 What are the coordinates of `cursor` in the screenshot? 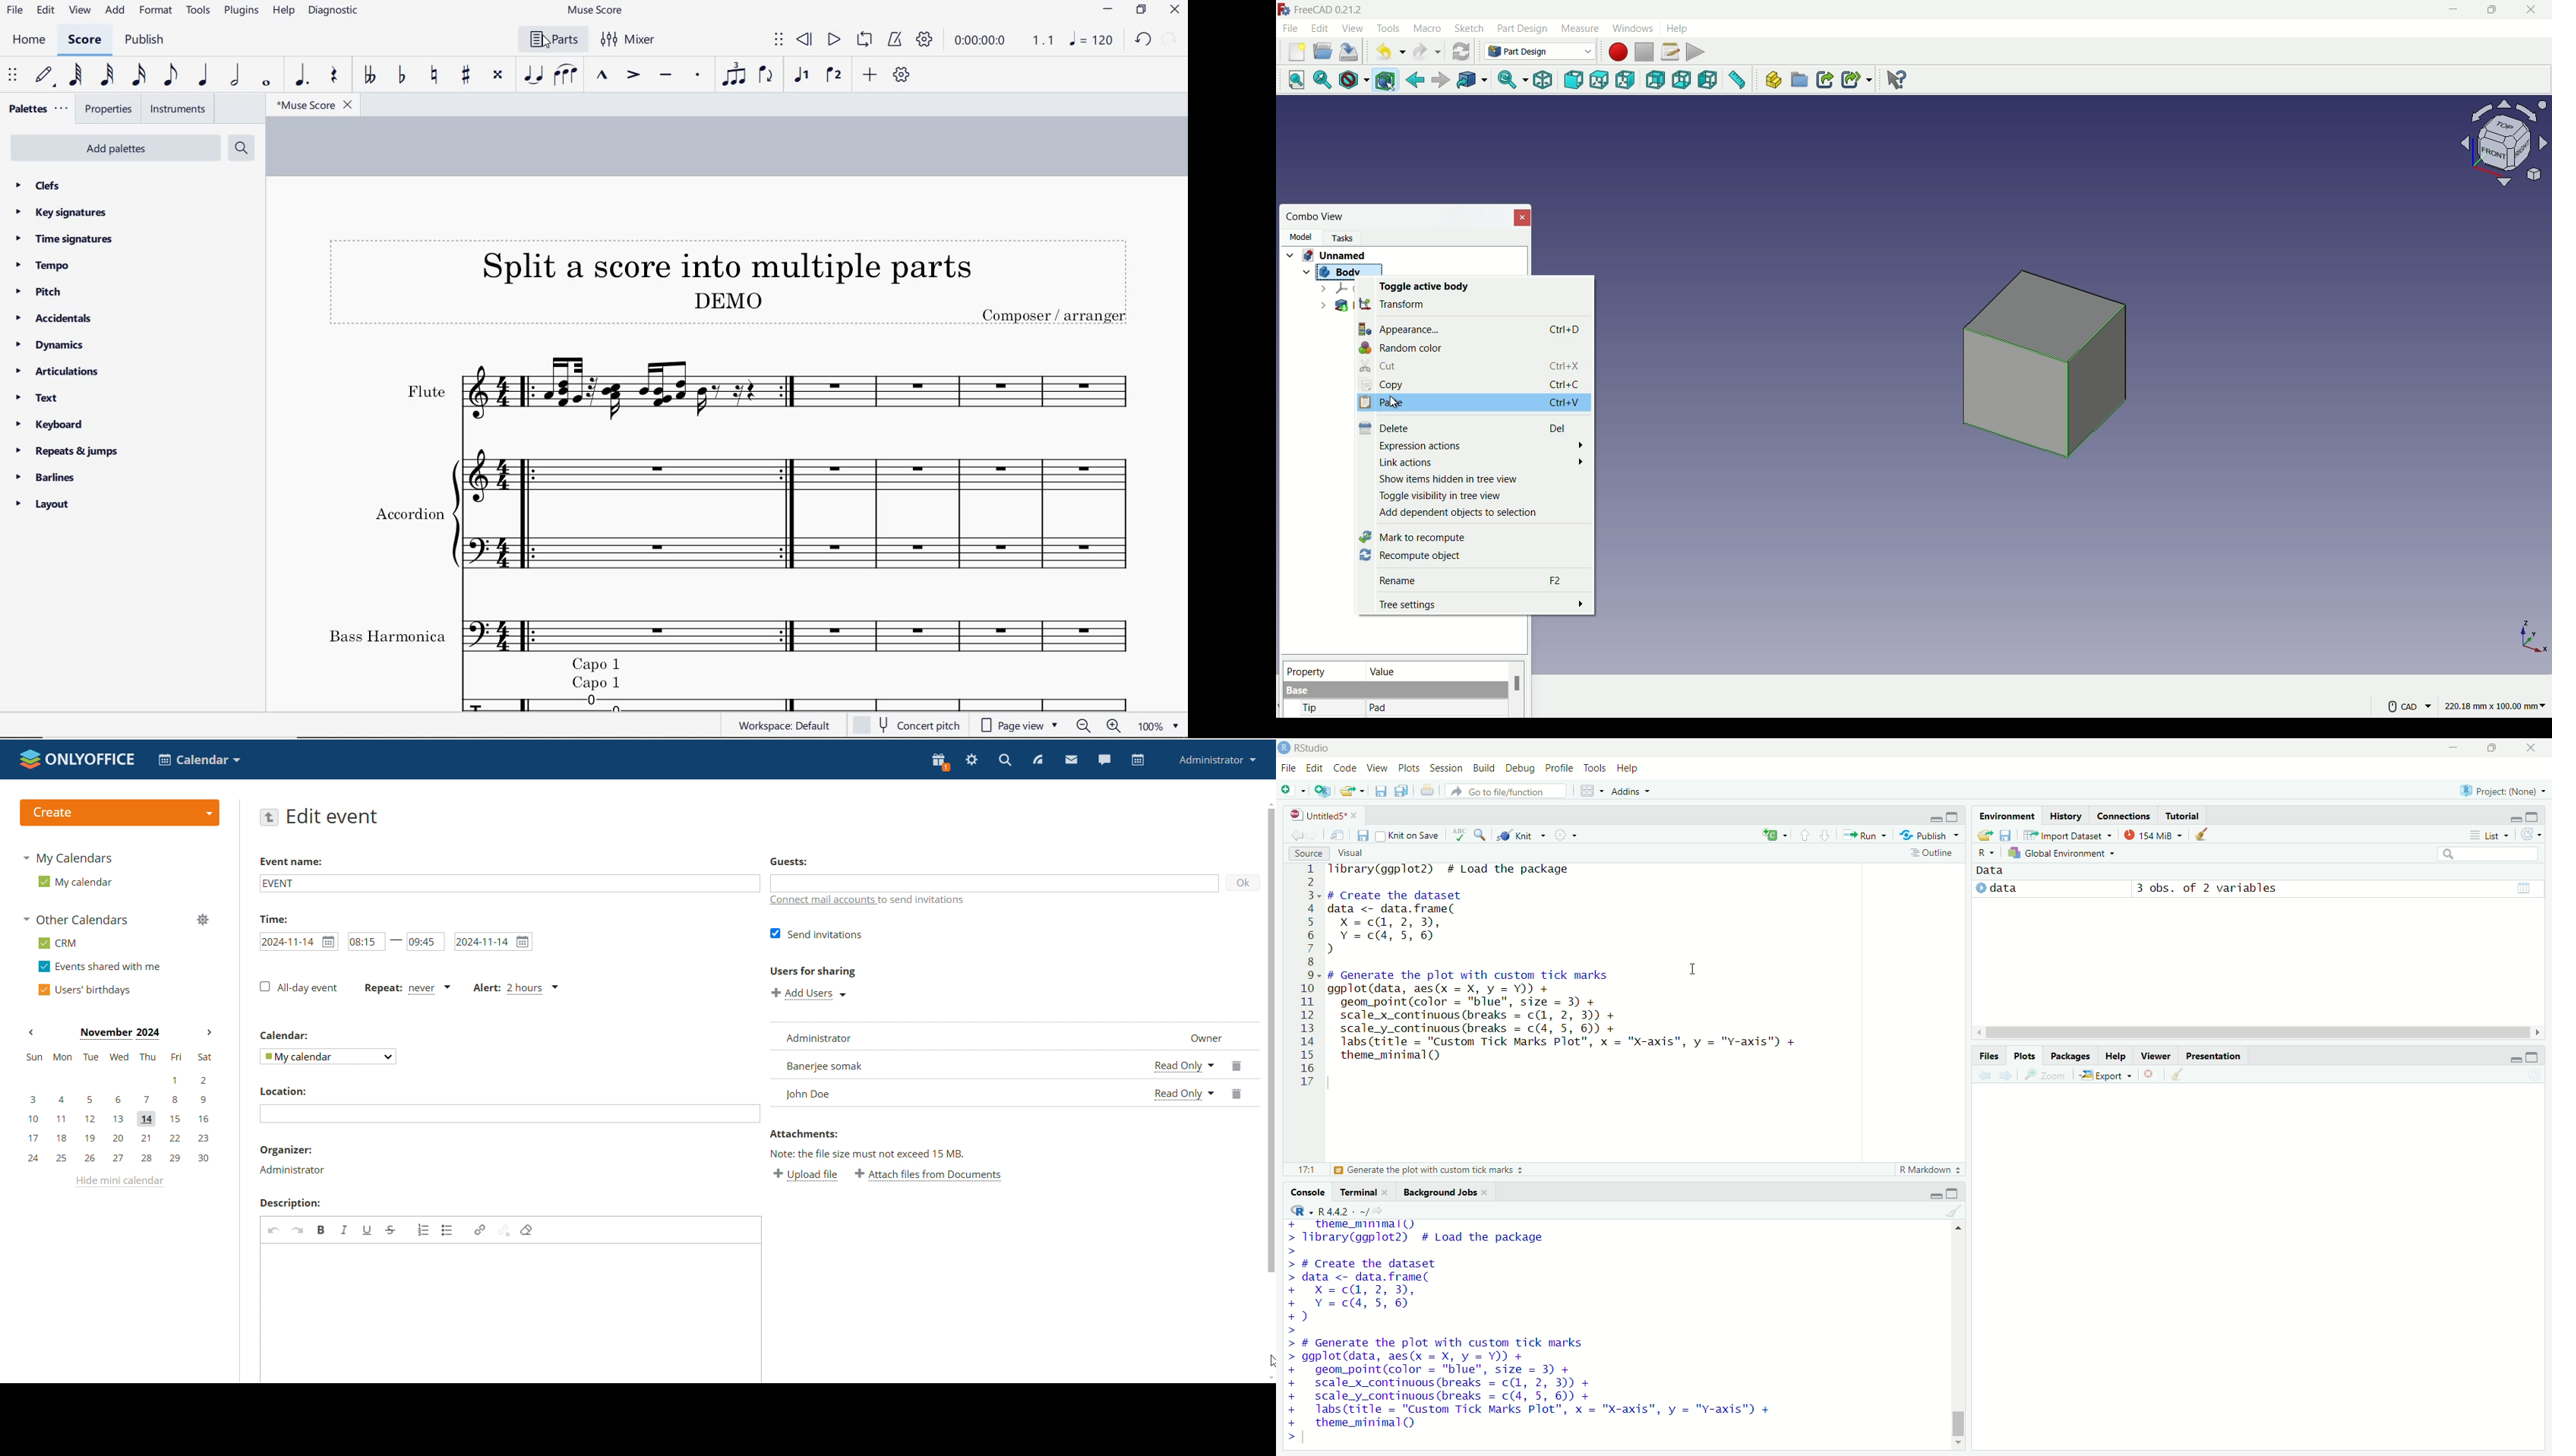 It's located at (1693, 969).